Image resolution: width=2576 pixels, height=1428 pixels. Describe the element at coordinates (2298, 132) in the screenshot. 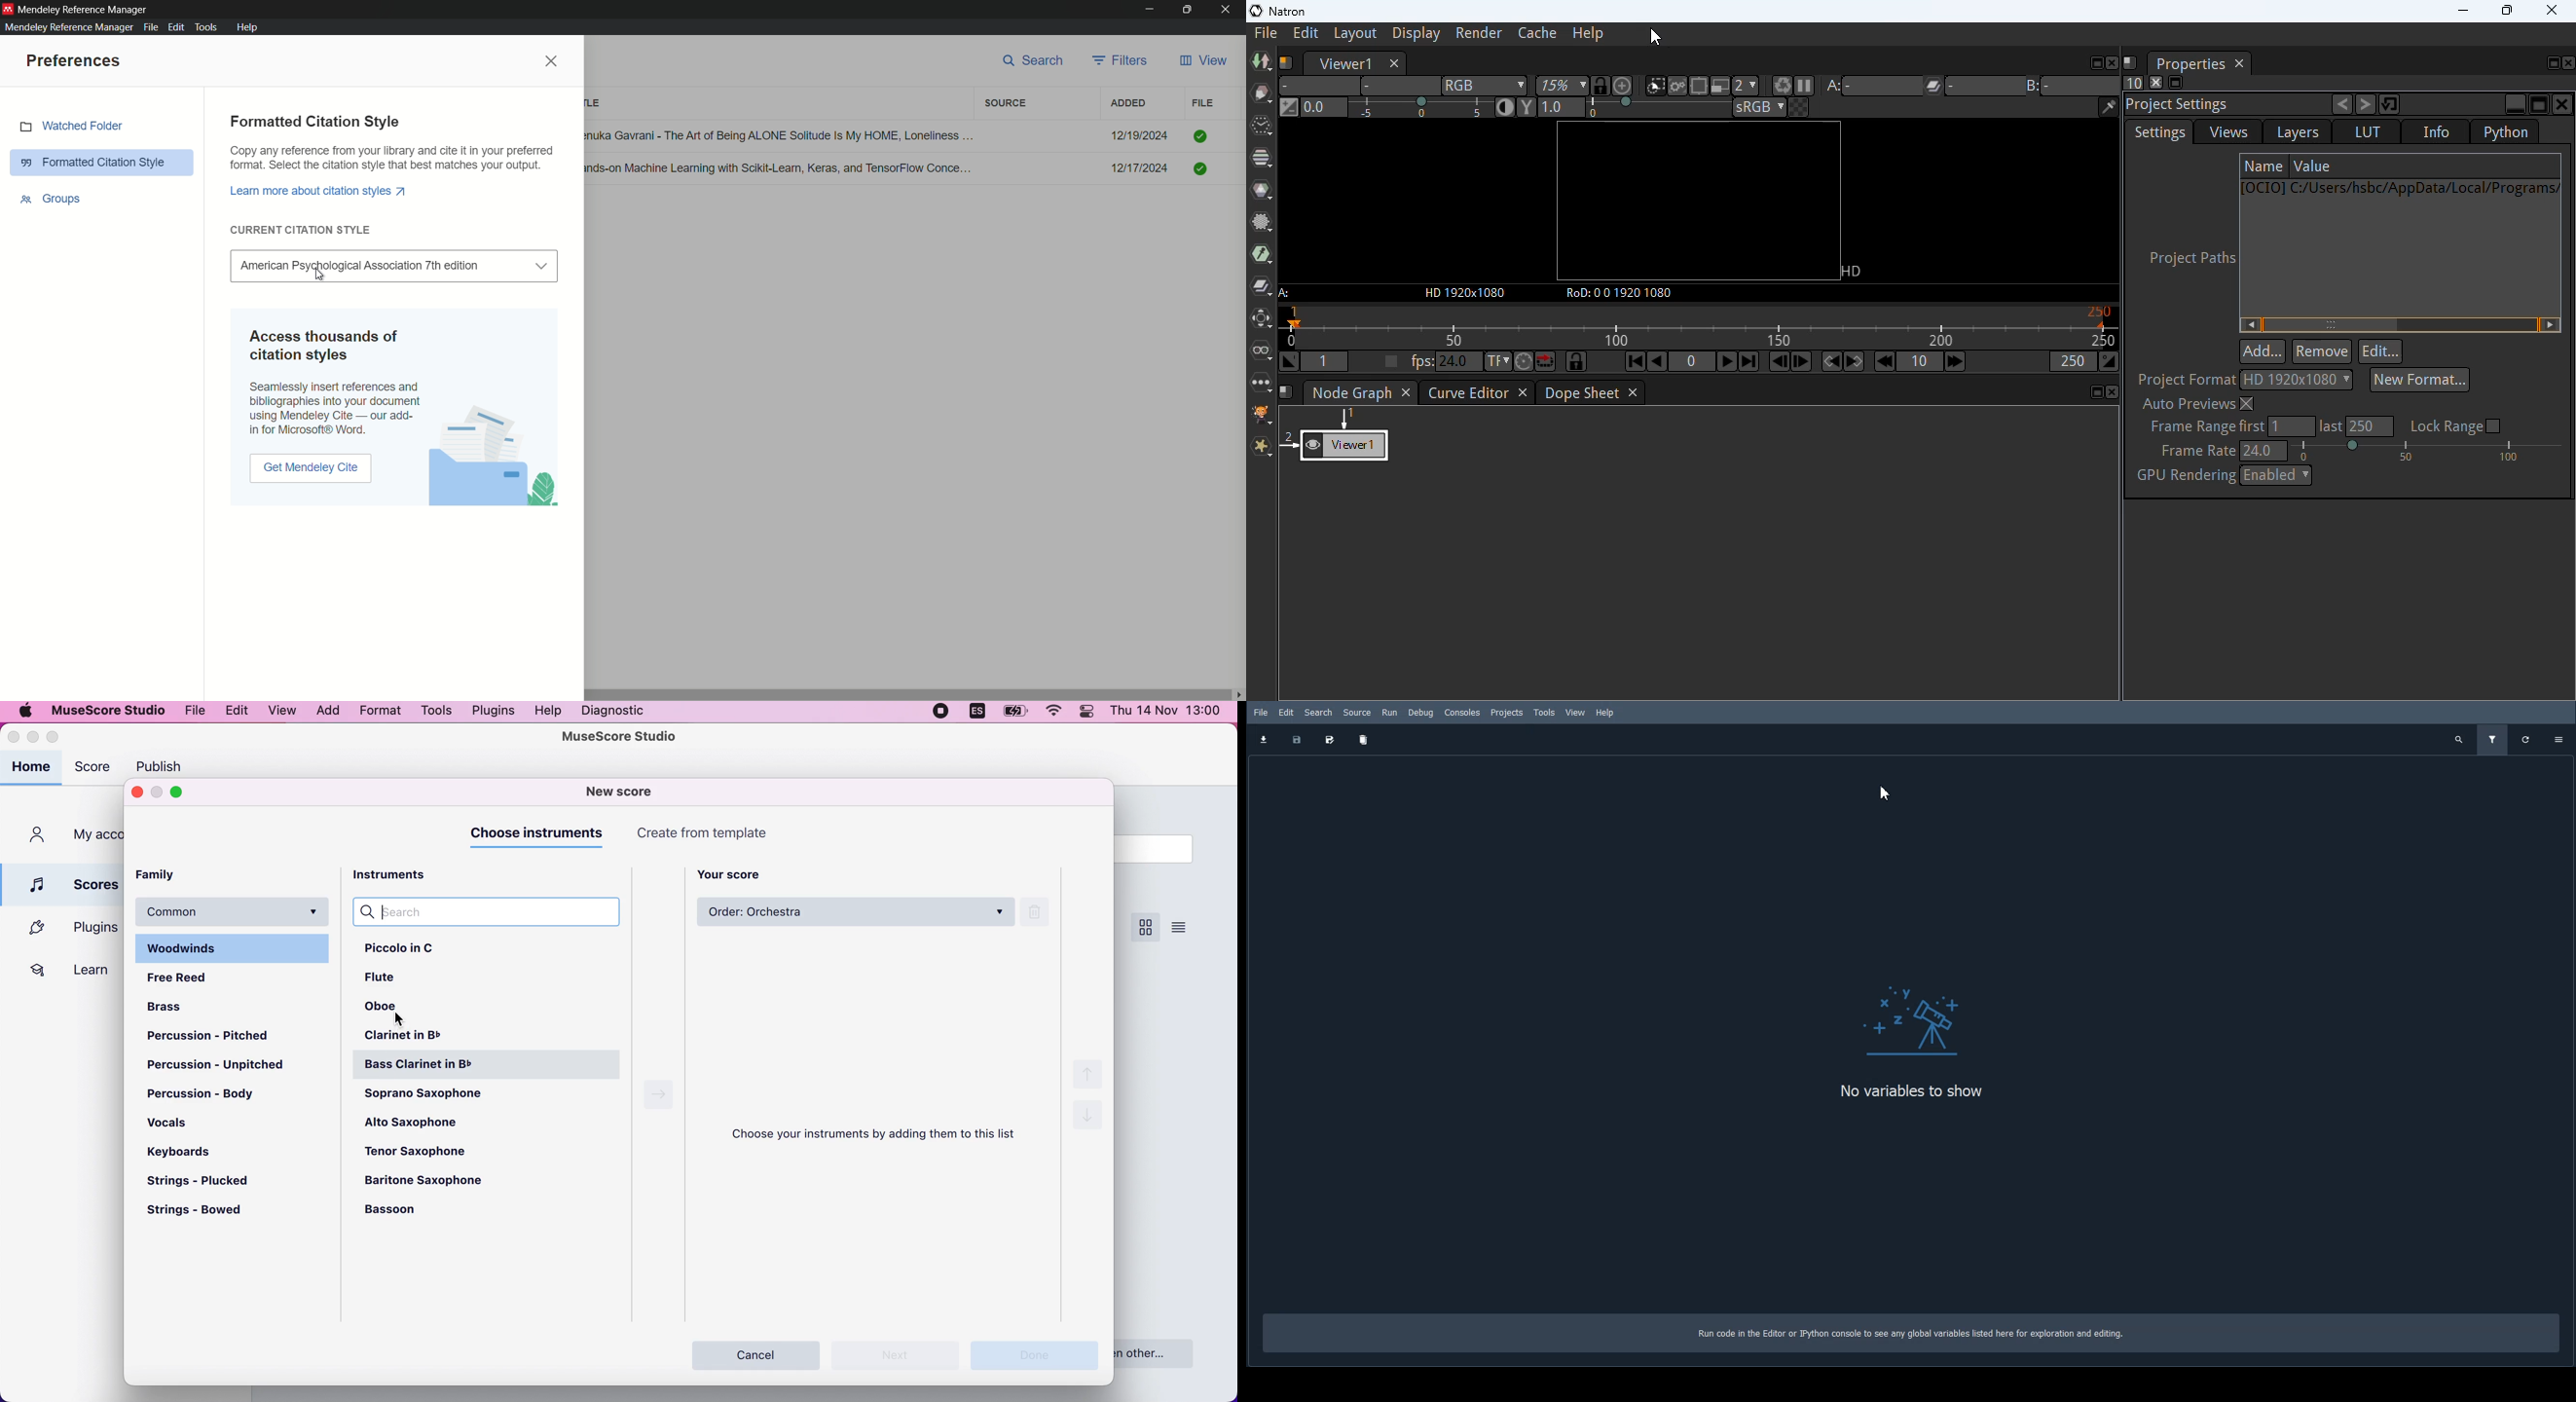

I see `layers` at that location.